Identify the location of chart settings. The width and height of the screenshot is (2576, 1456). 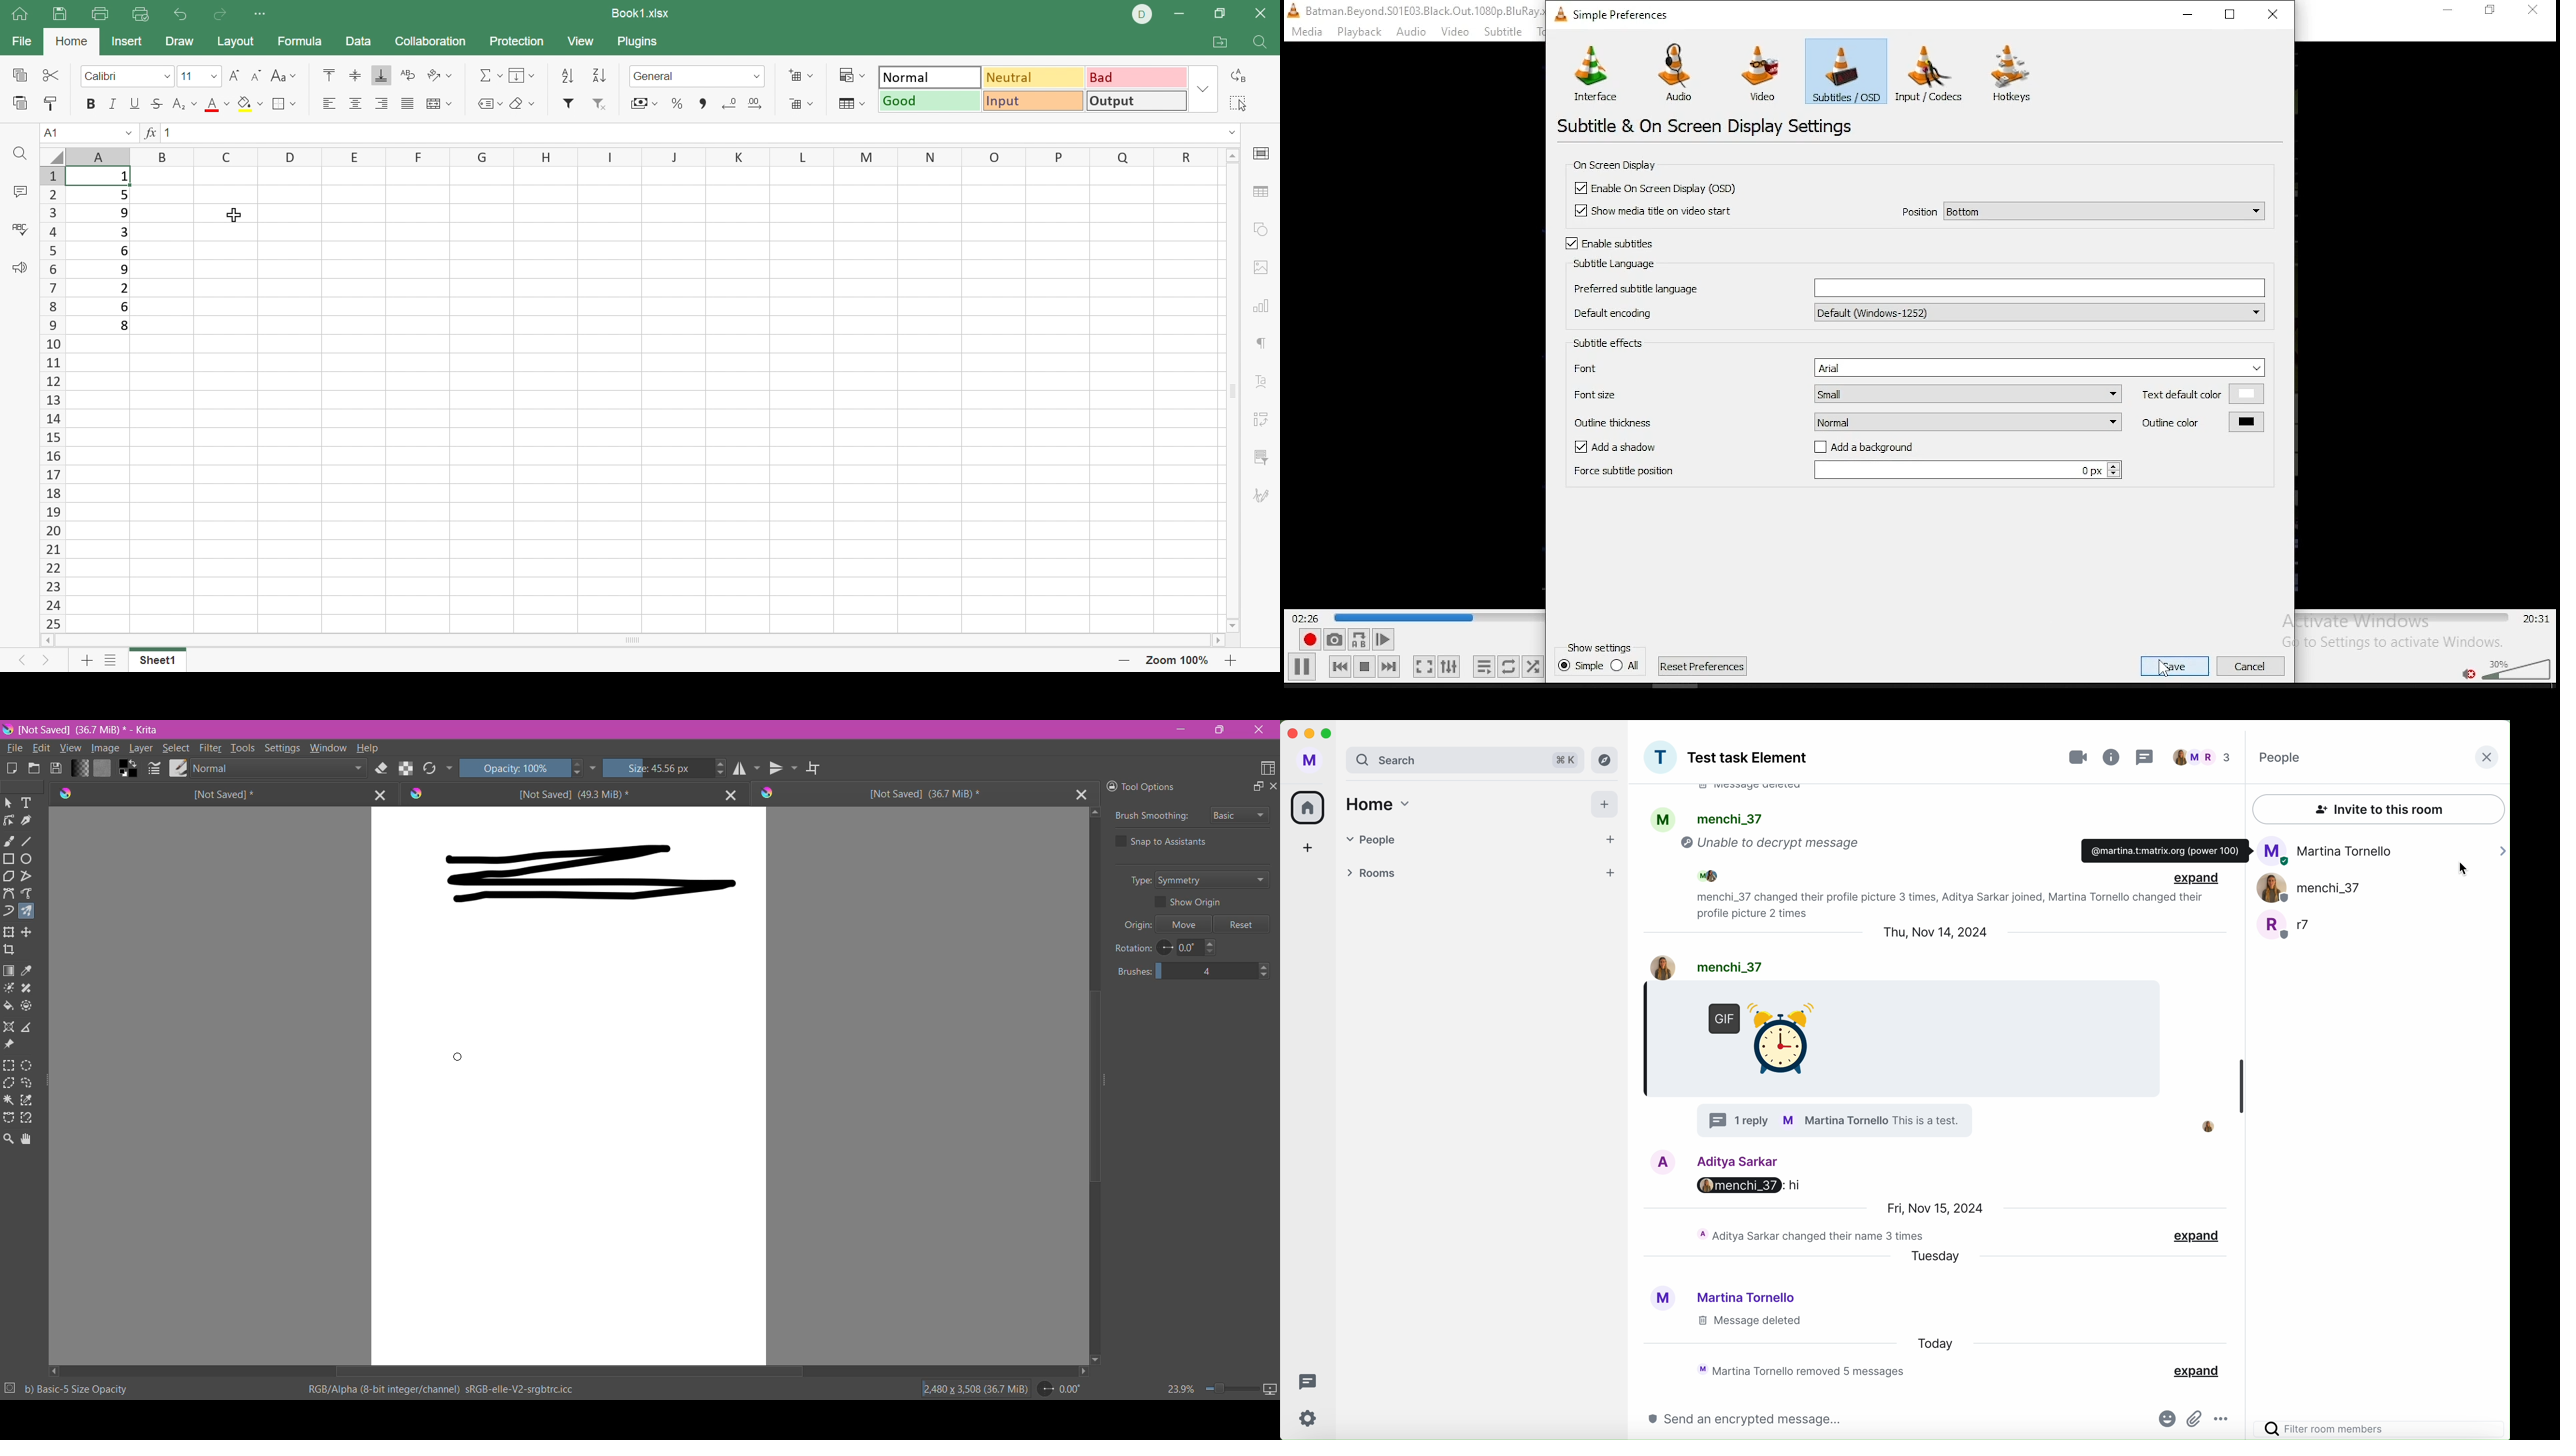
(1262, 307).